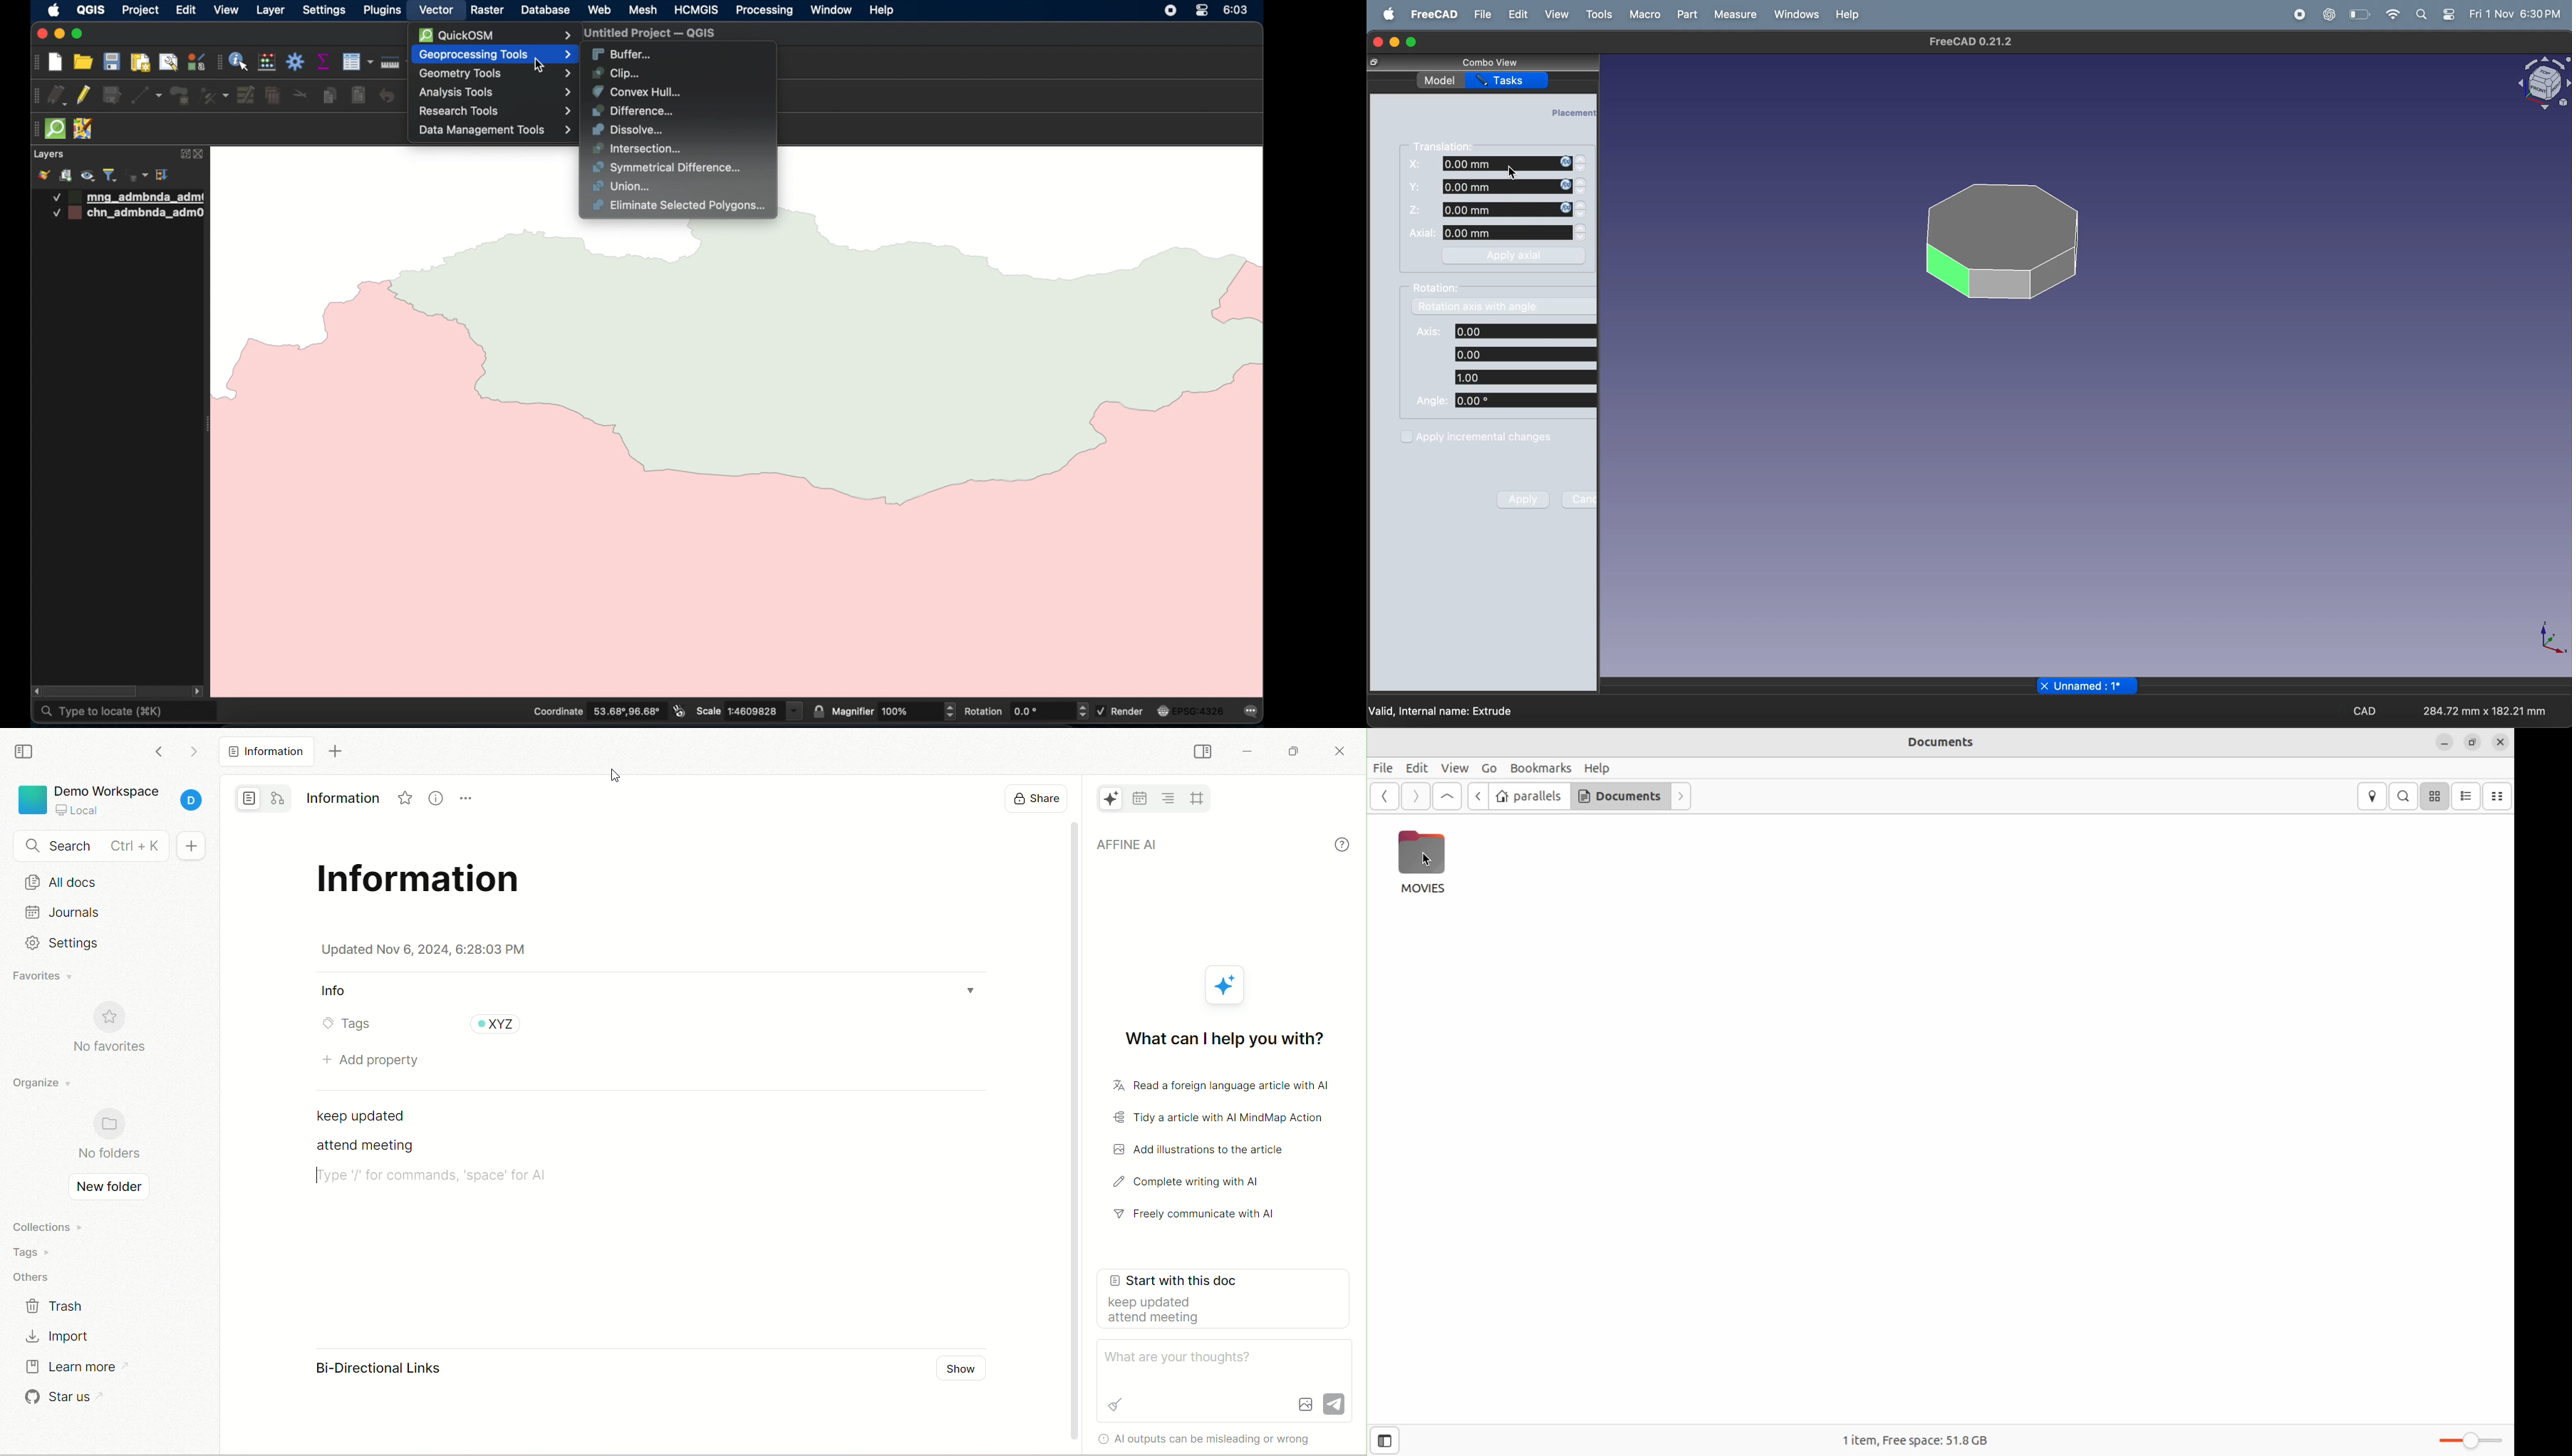  Describe the element at coordinates (1488, 187) in the screenshot. I see `Y: 0.00 mm` at that location.